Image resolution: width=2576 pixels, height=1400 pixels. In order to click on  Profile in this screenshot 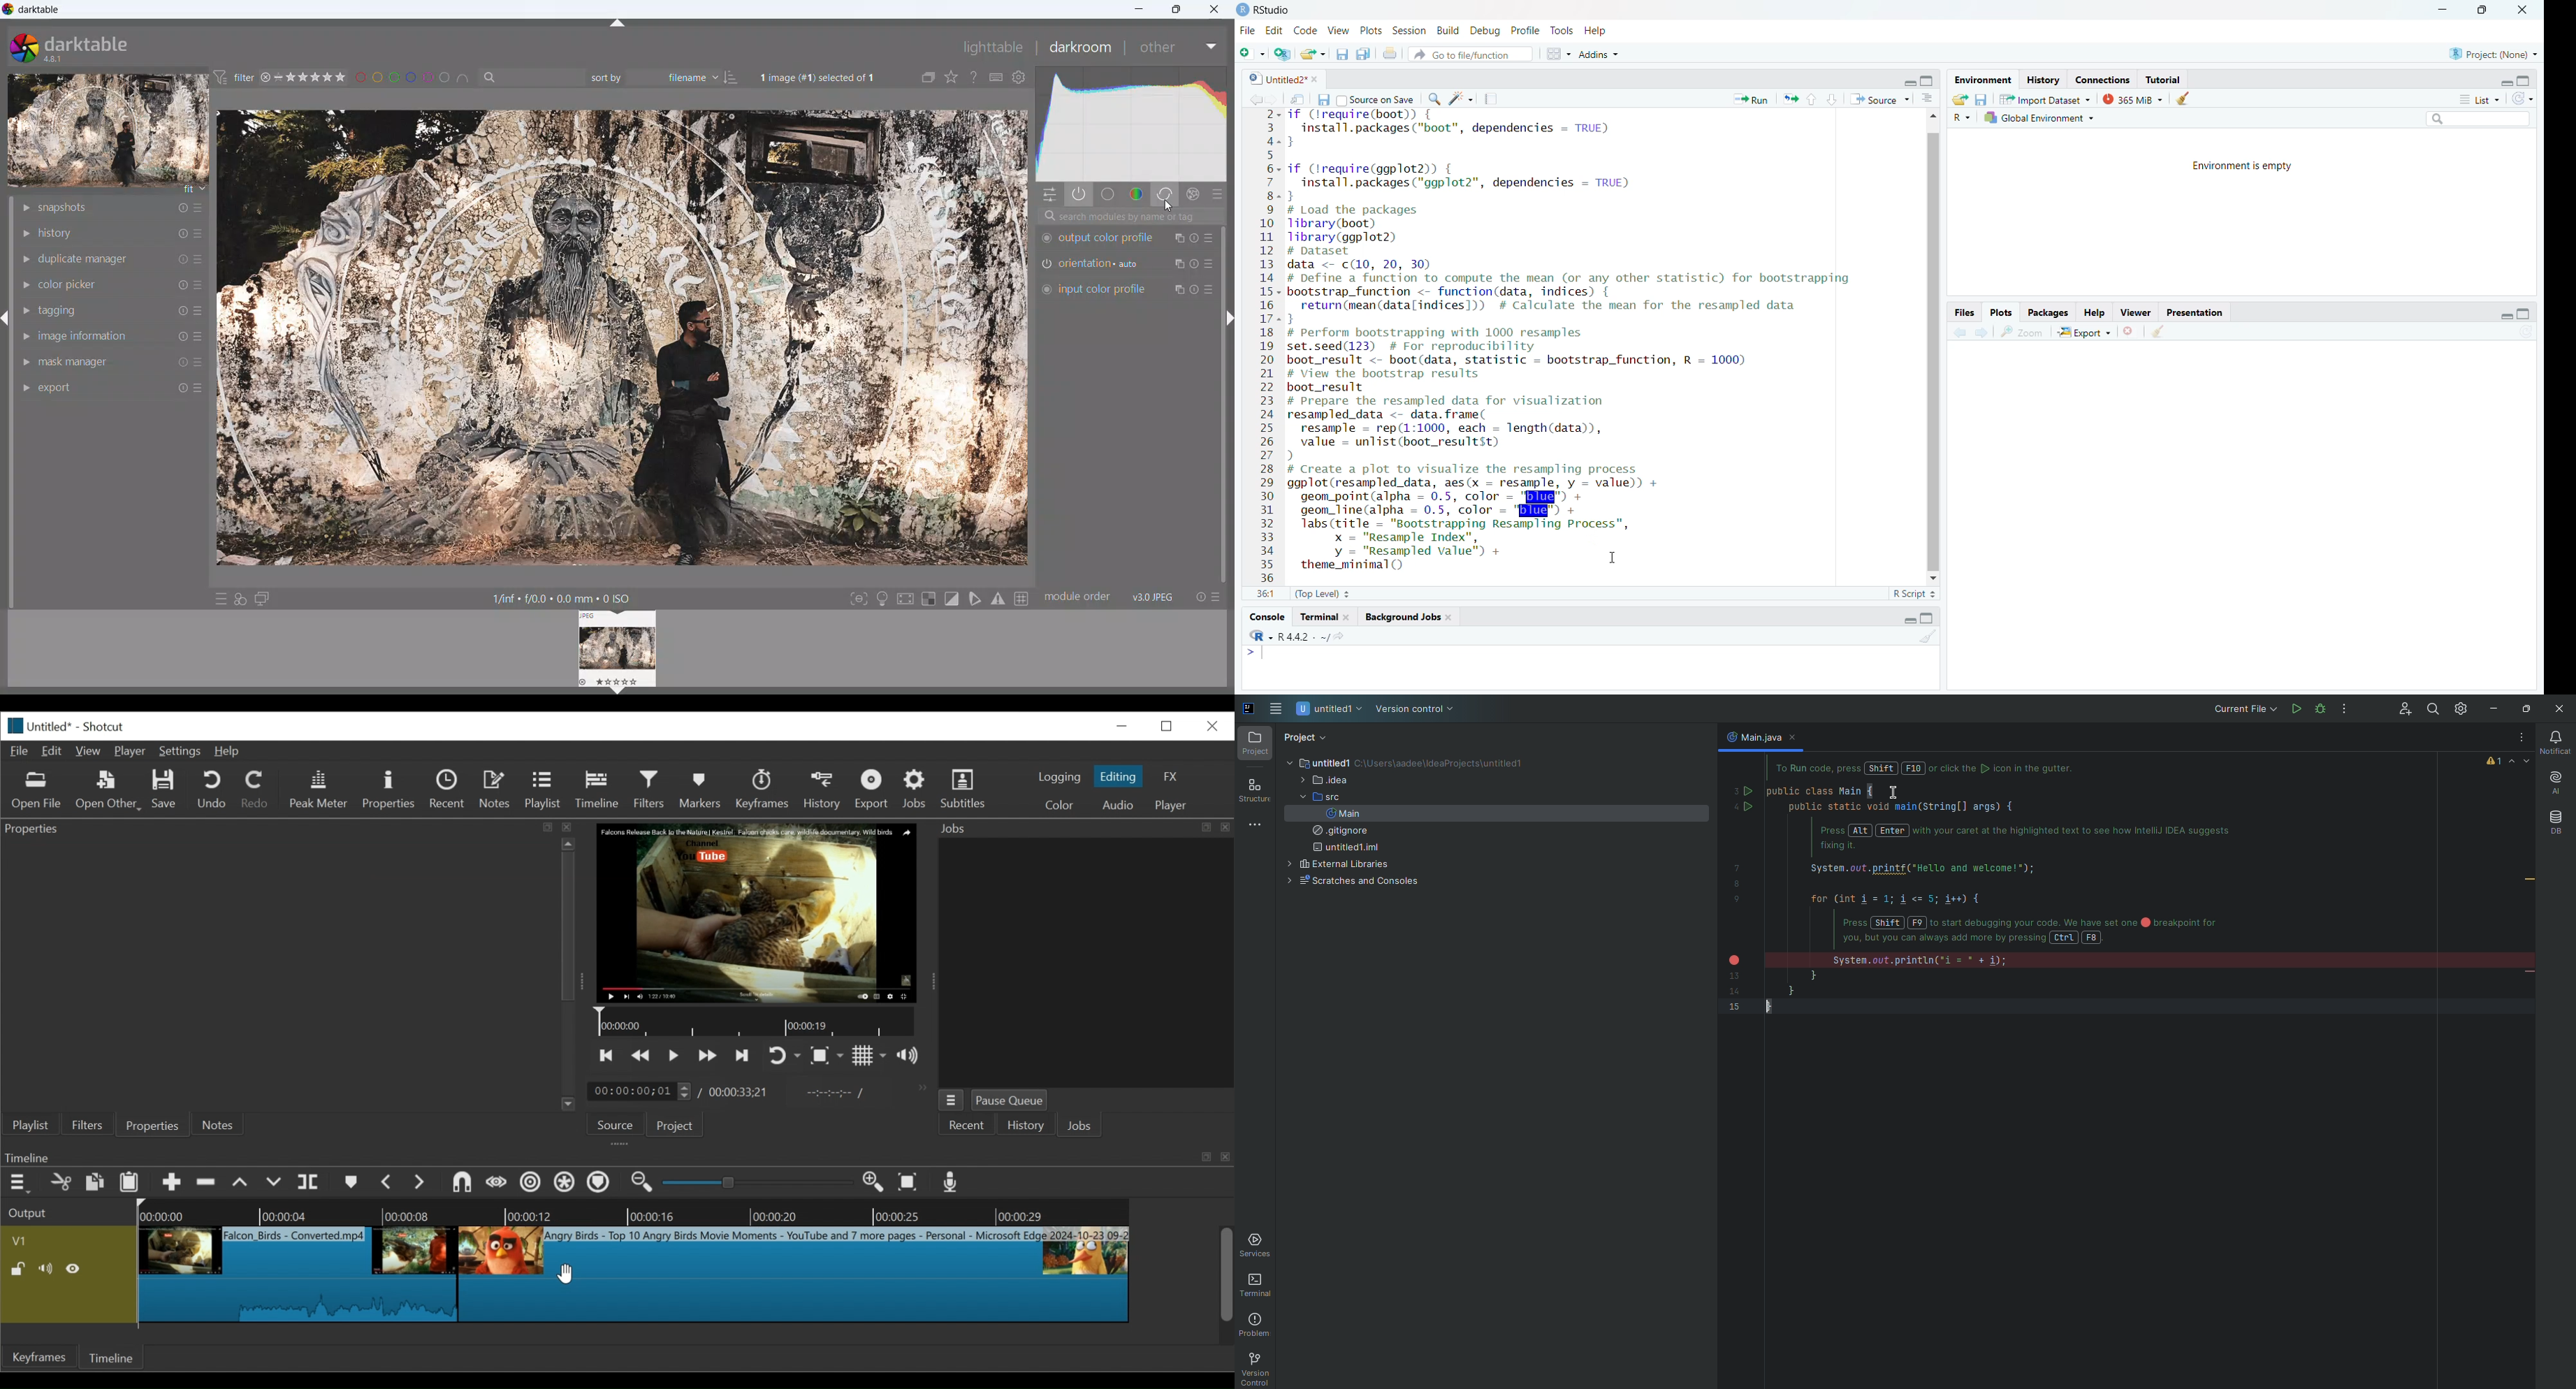, I will do `click(1524, 30)`.